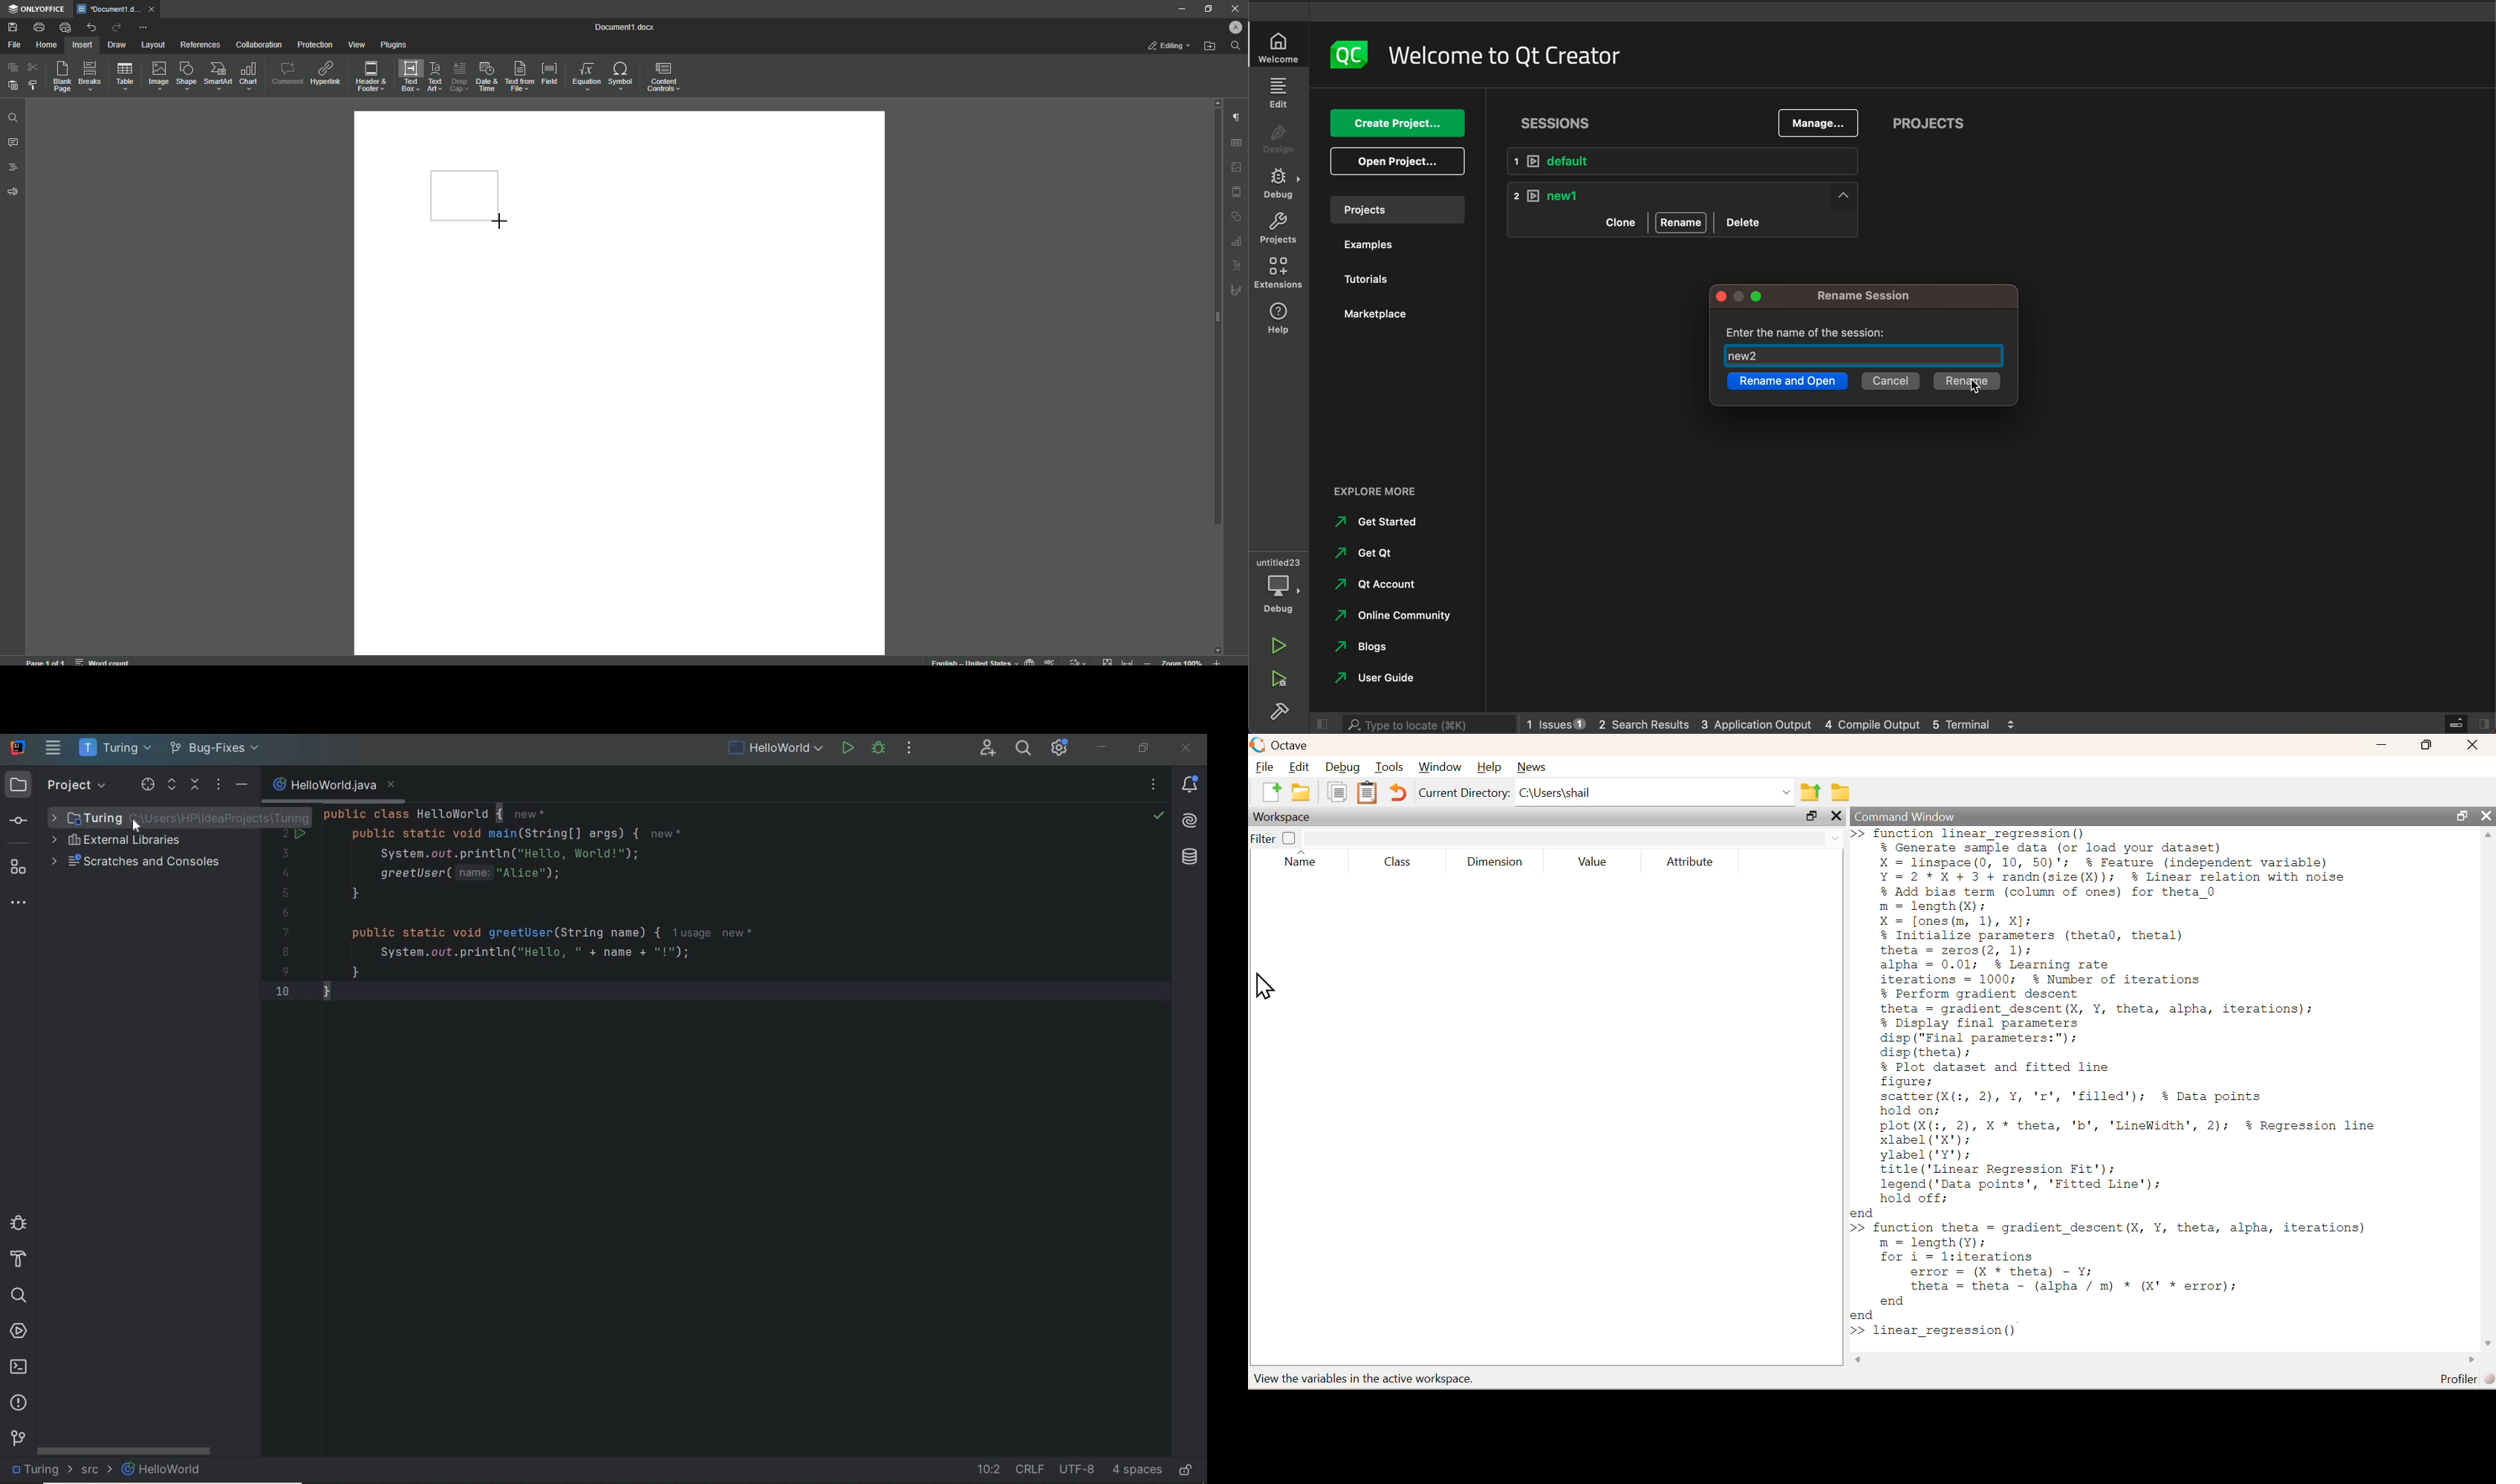  Describe the element at coordinates (34, 66) in the screenshot. I see `Cut` at that location.